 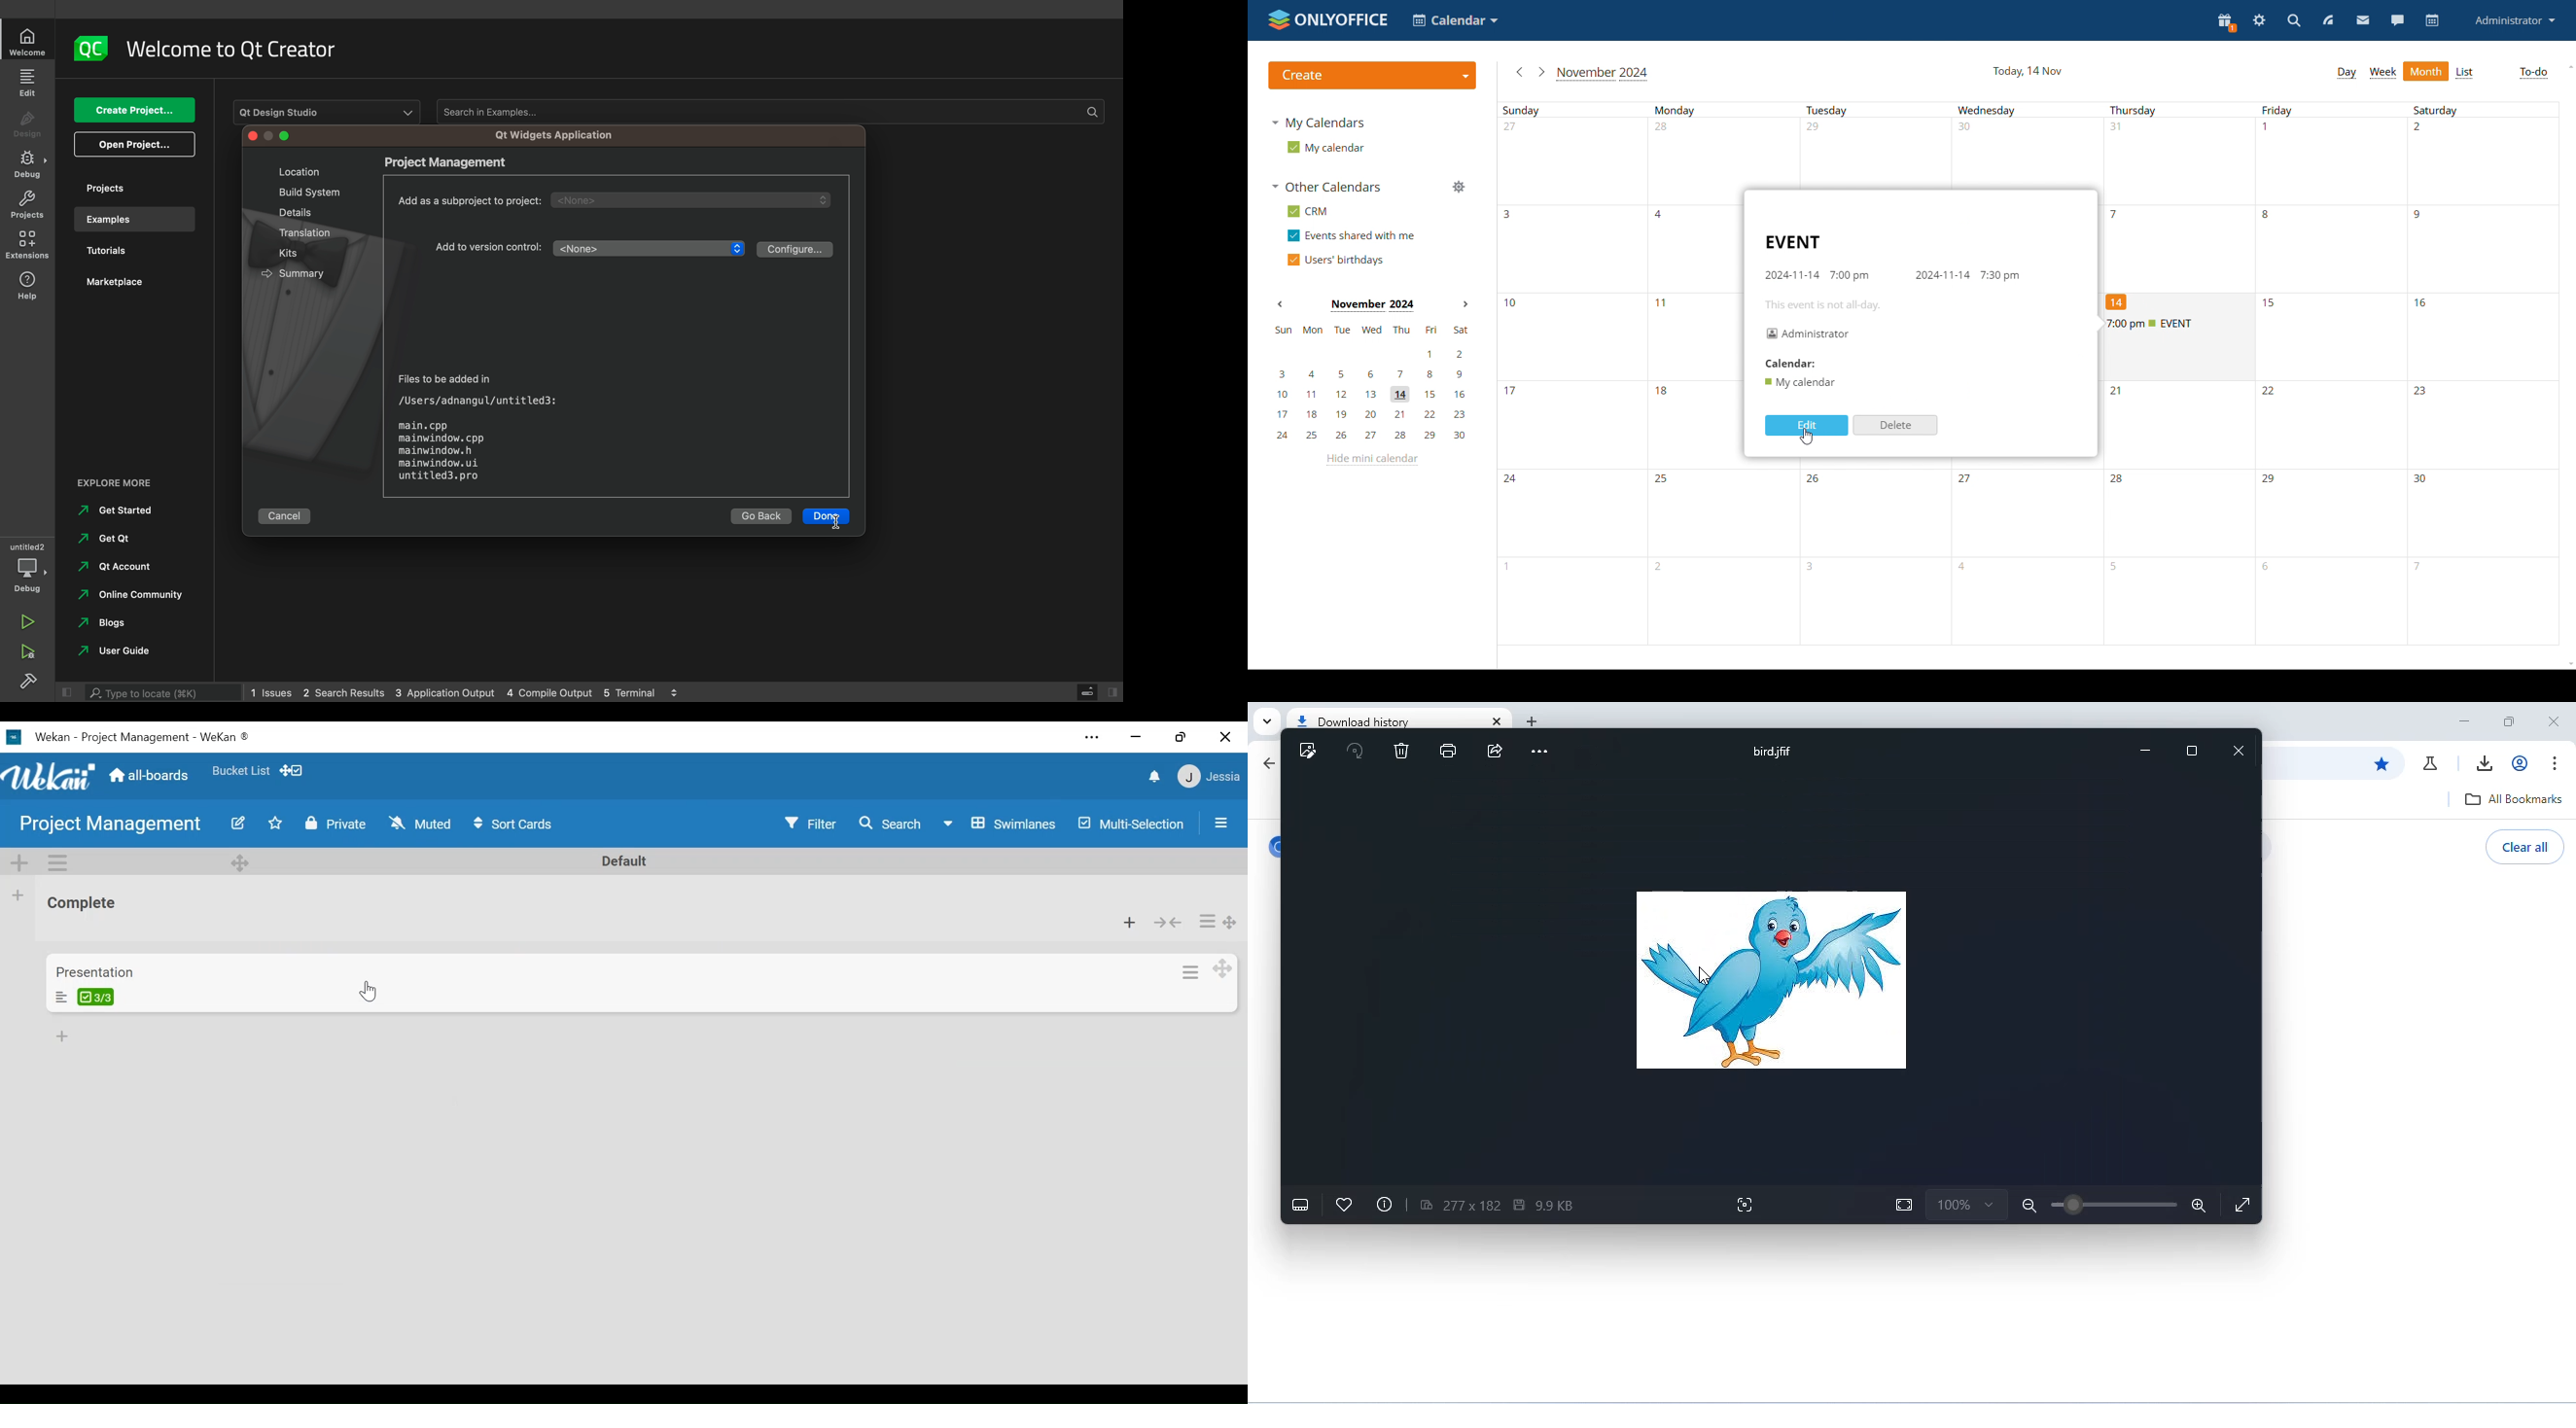 What do you see at coordinates (1269, 722) in the screenshot?
I see `search tab` at bounding box center [1269, 722].